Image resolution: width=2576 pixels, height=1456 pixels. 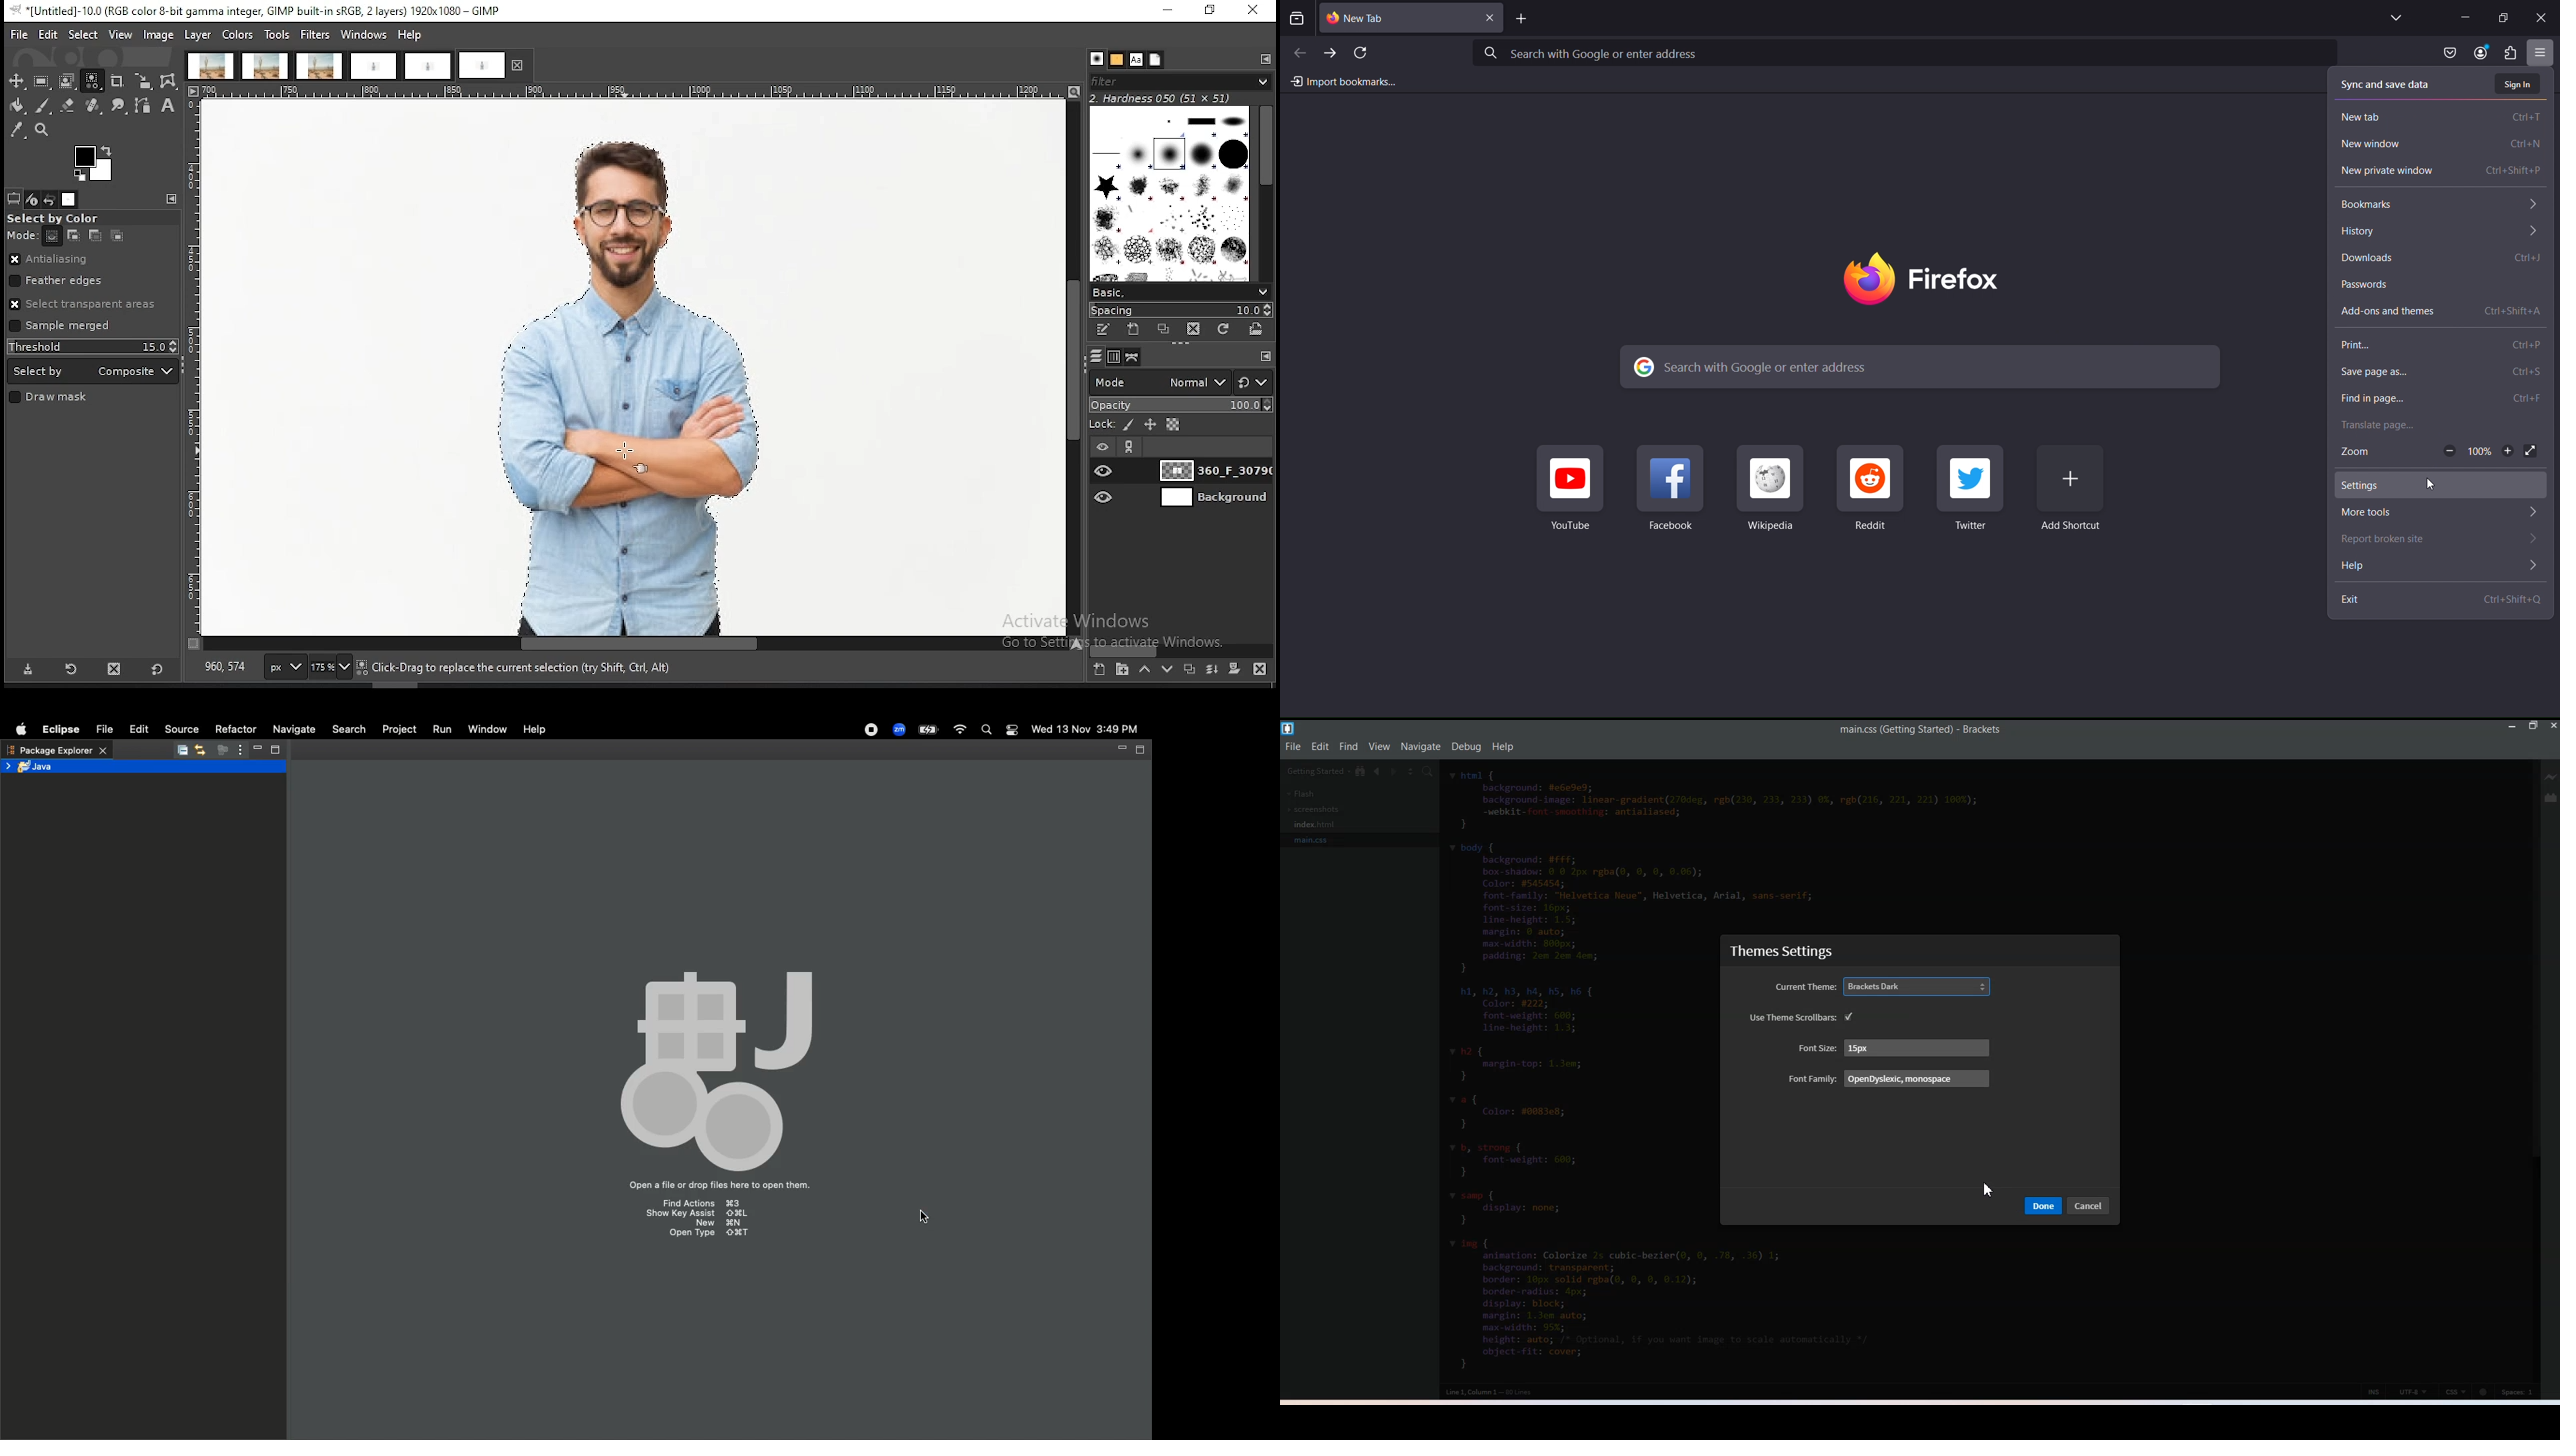 I want to click on intersect with the current selection, so click(x=115, y=237).